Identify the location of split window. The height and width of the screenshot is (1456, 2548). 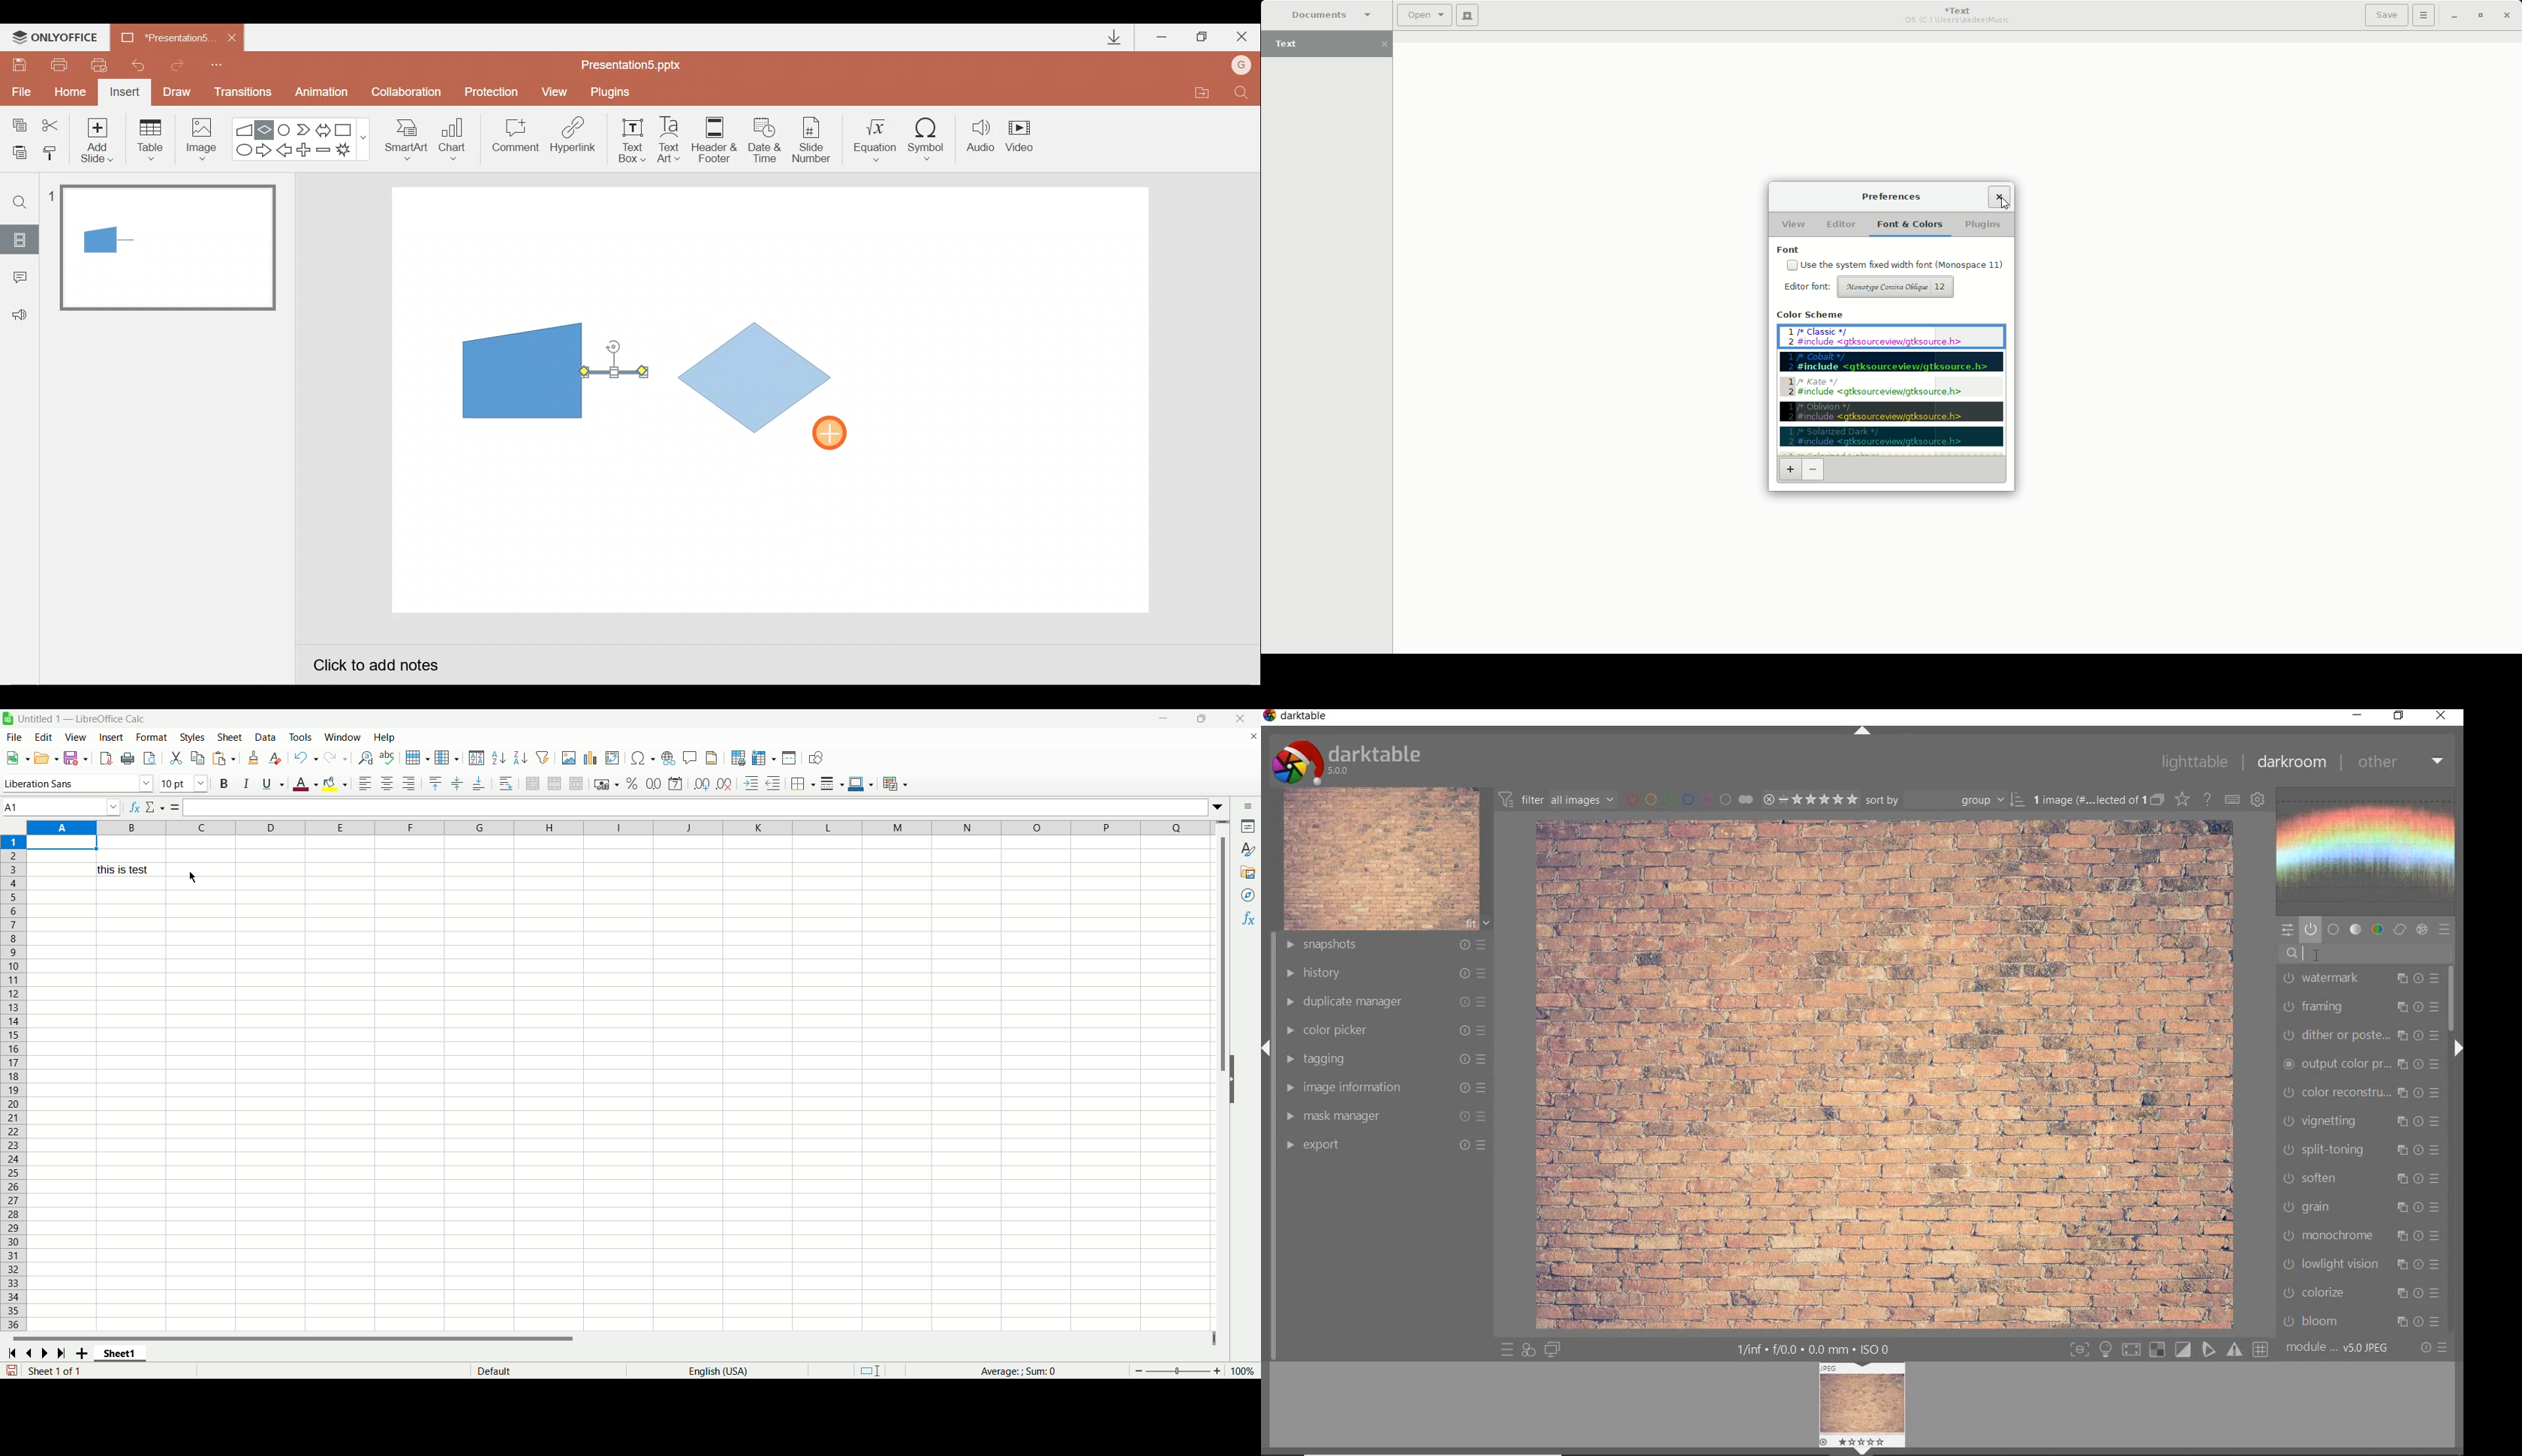
(788, 758).